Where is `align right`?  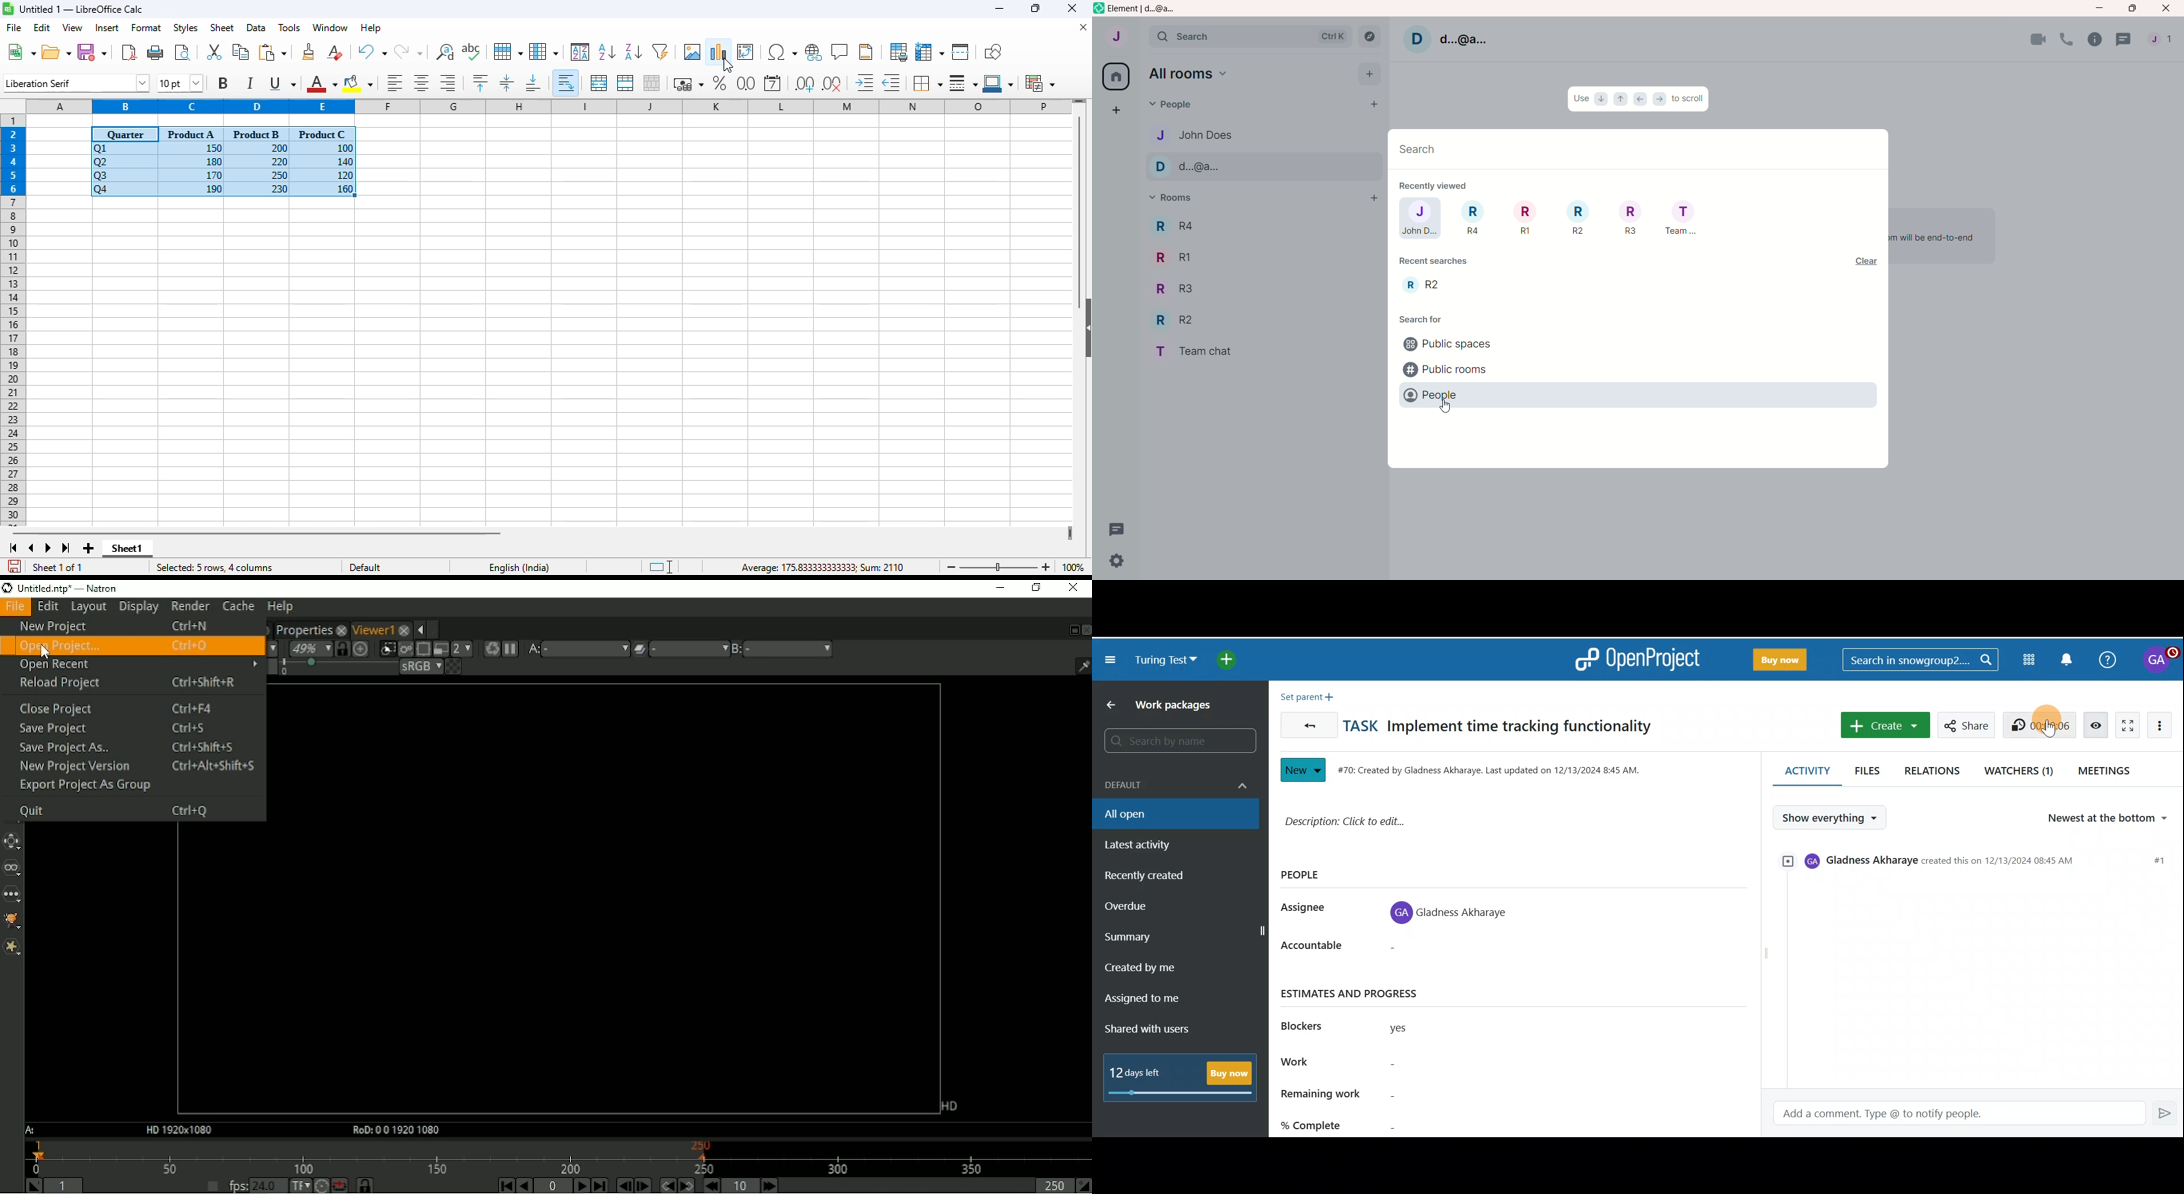 align right is located at coordinates (448, 82).